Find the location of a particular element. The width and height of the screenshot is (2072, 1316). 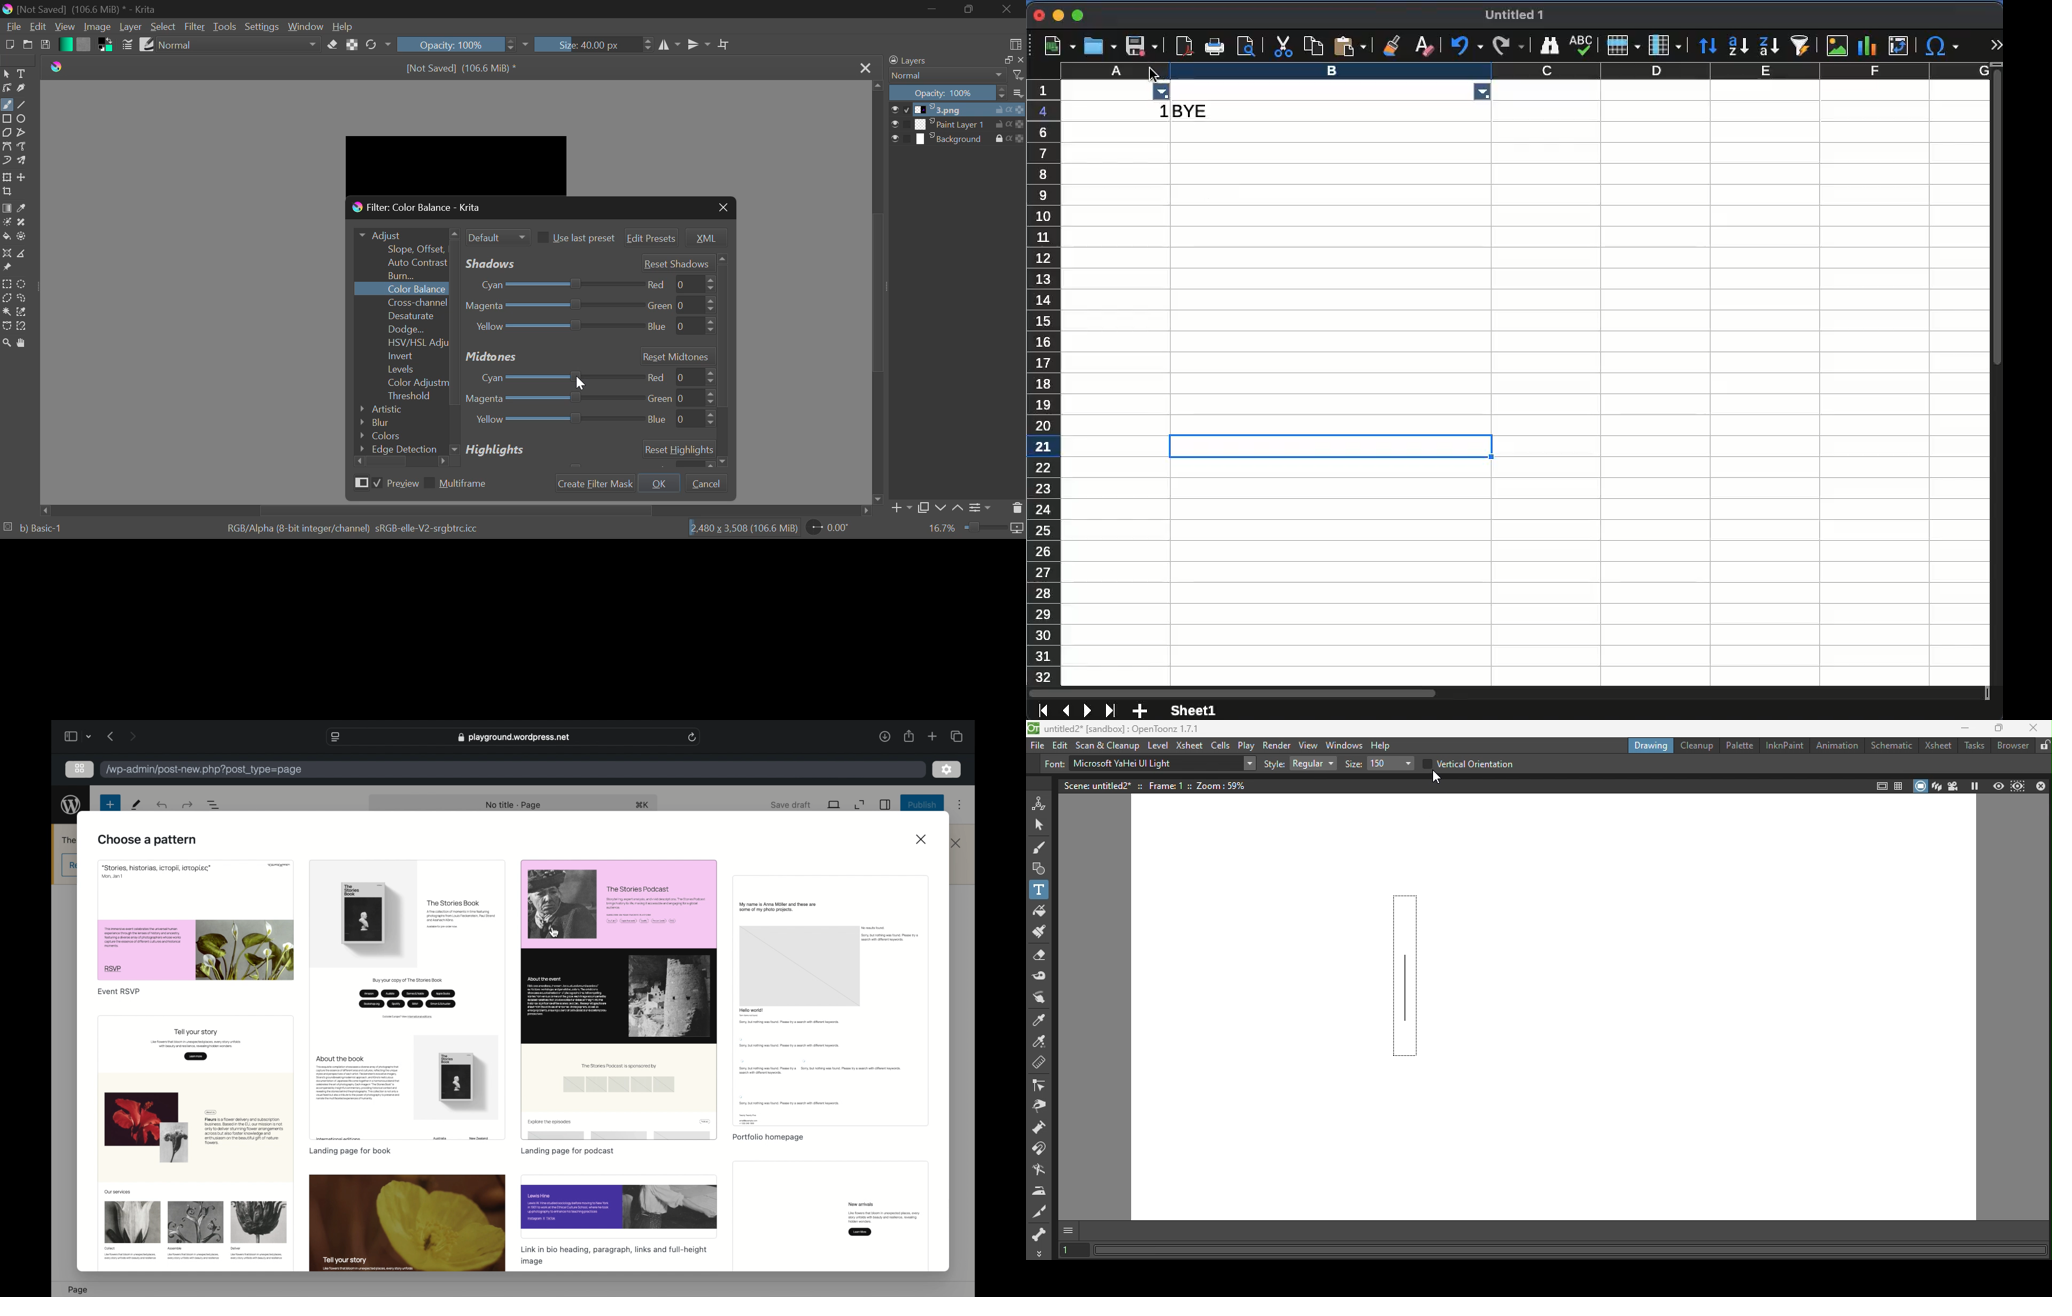

Palette is located at coordinates (1739, 748).